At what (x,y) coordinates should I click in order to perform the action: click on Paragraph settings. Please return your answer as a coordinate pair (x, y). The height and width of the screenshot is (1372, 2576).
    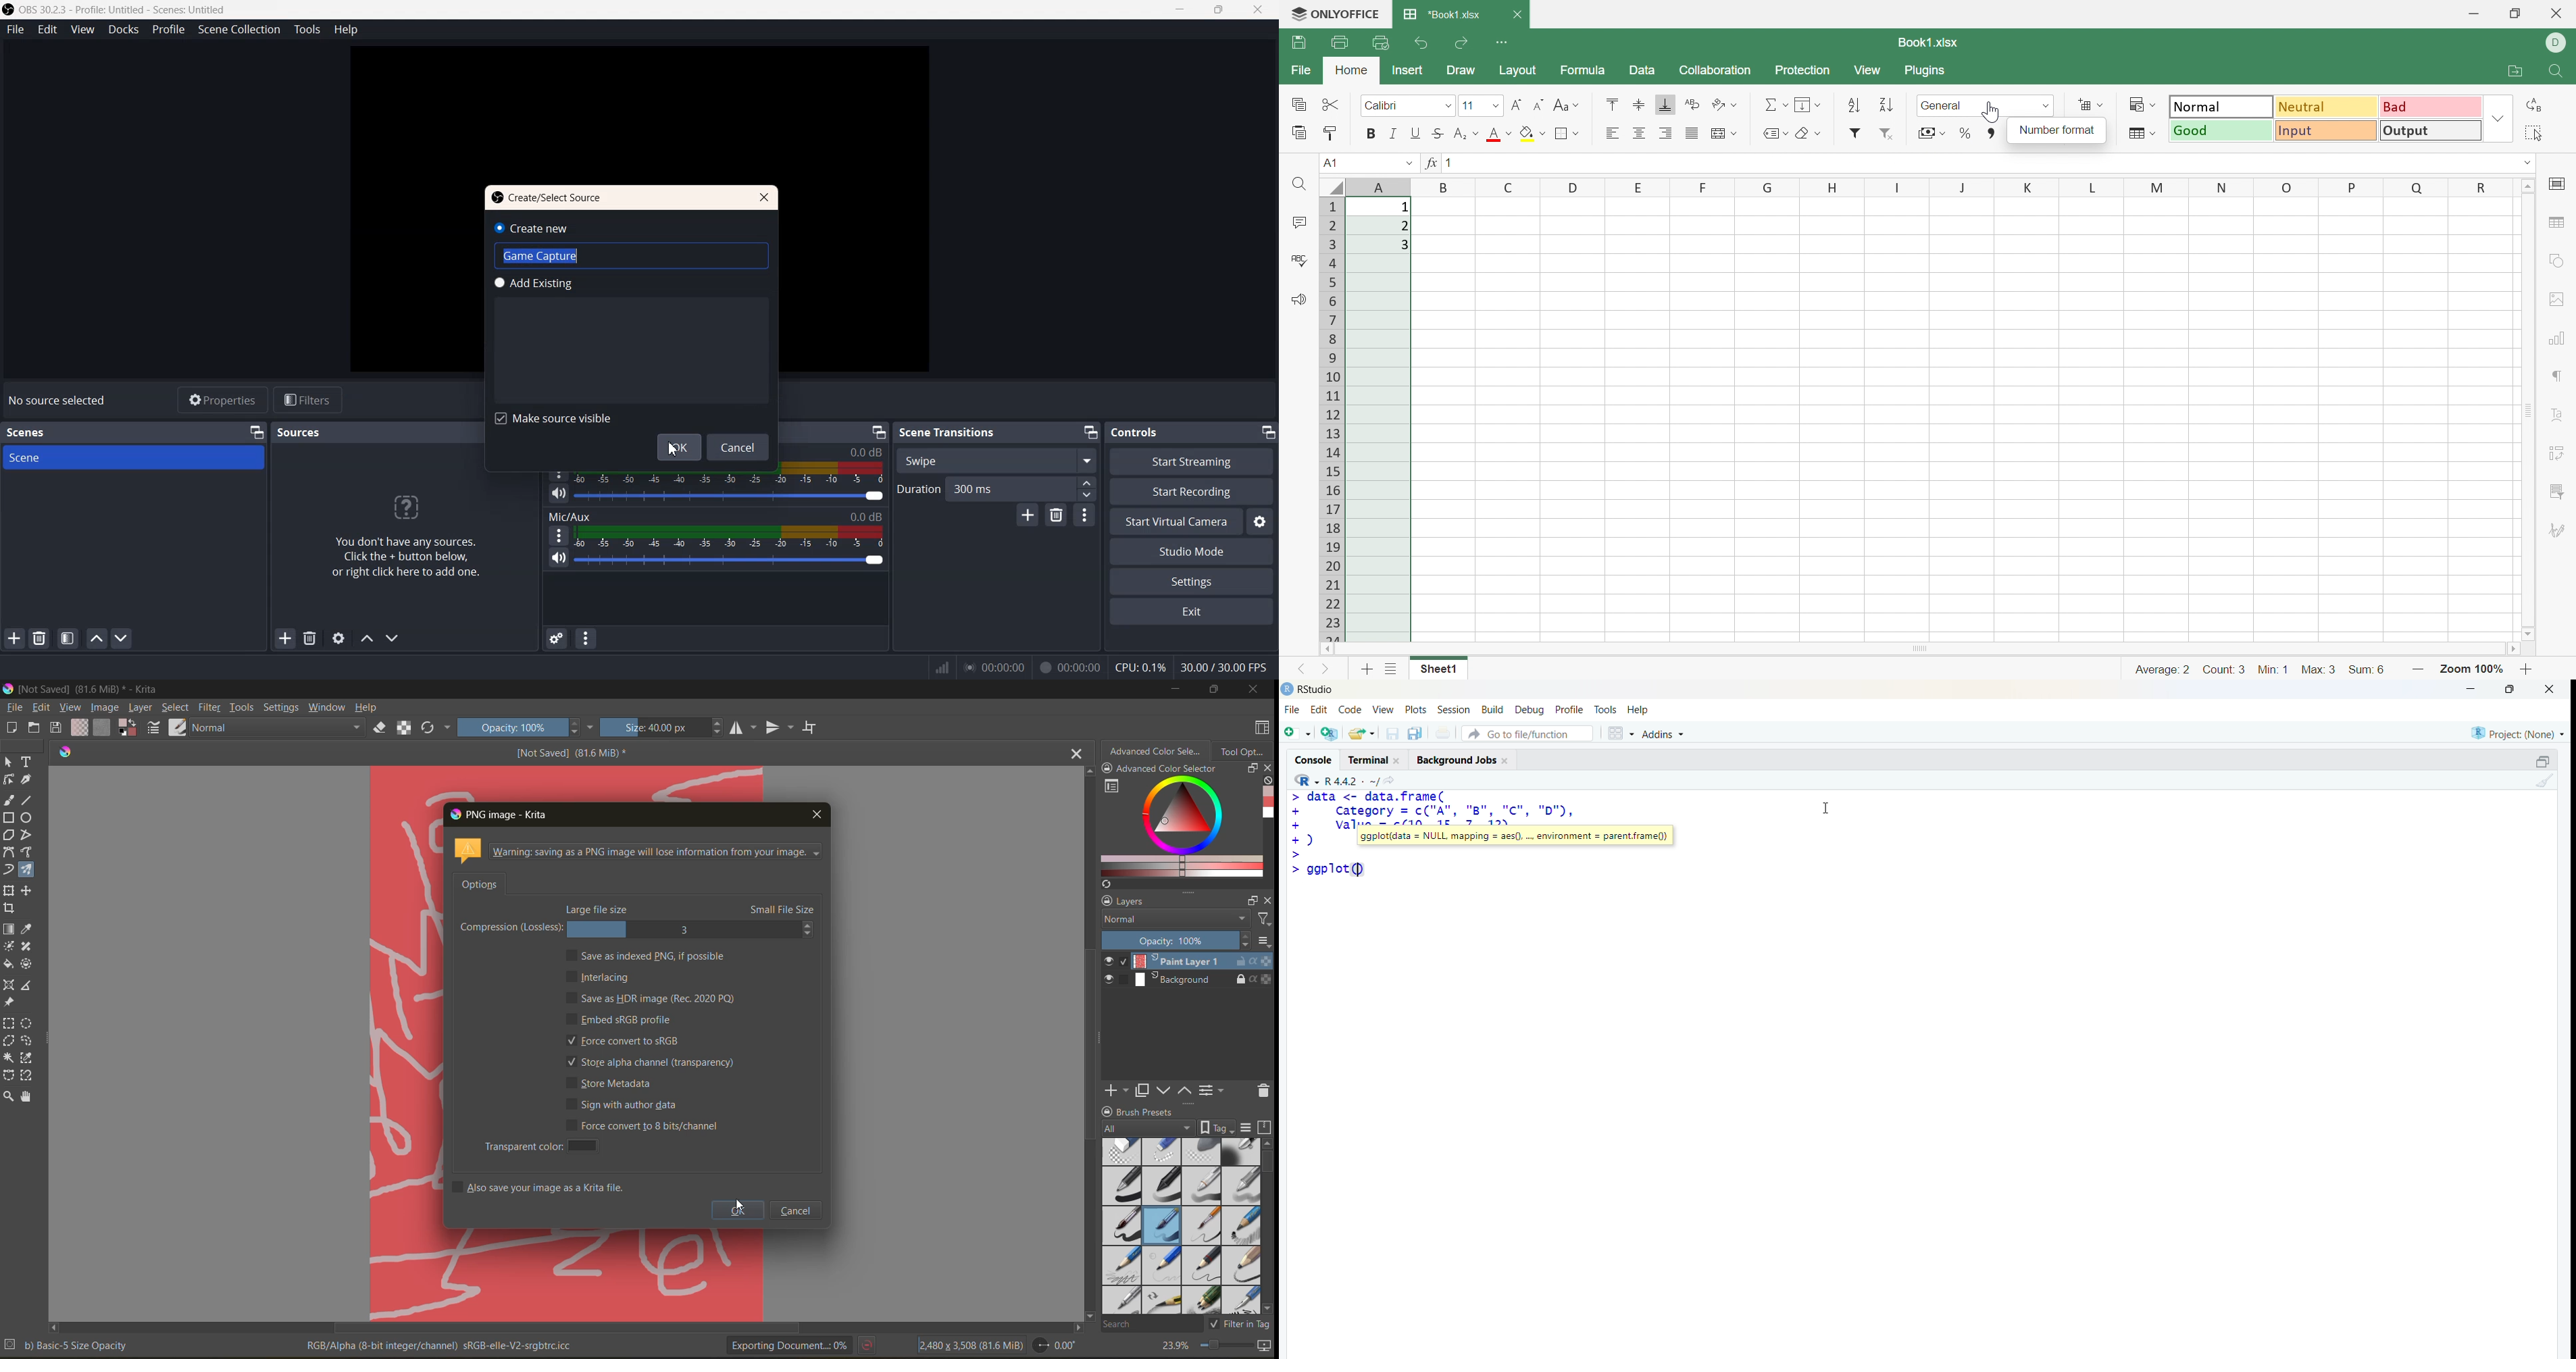
    Looking at the image, I should click on (2558, 378).